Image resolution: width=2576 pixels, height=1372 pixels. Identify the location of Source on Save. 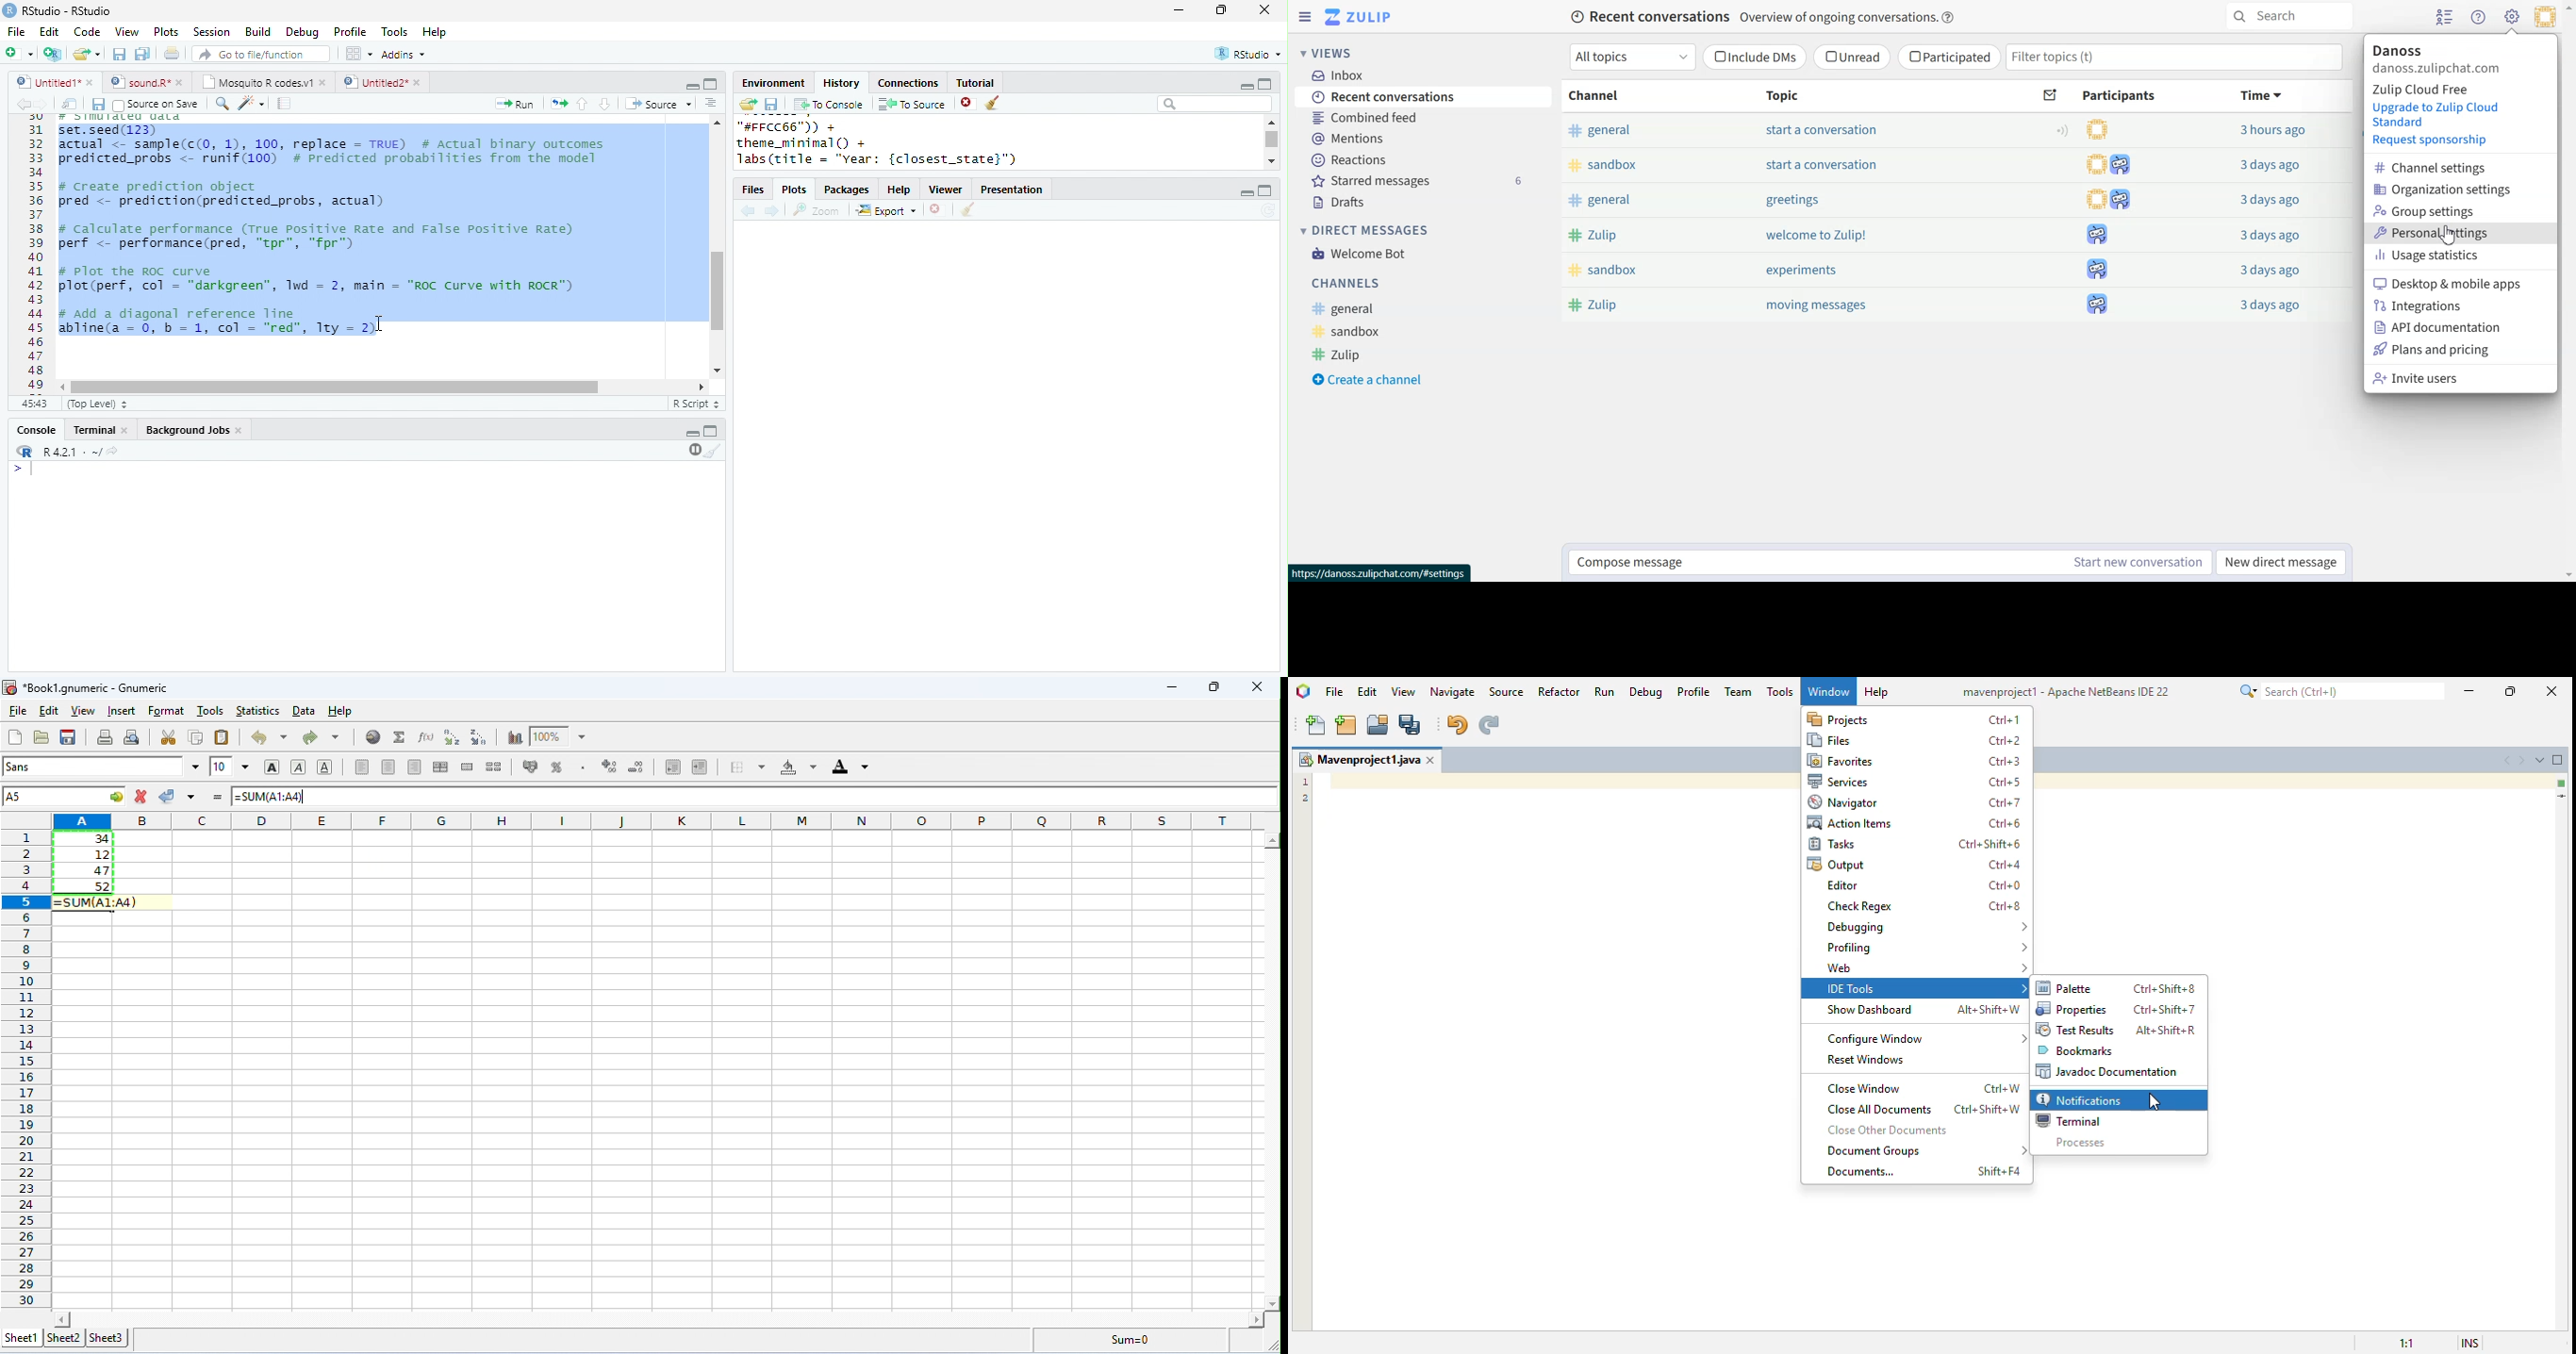
(154, 105).